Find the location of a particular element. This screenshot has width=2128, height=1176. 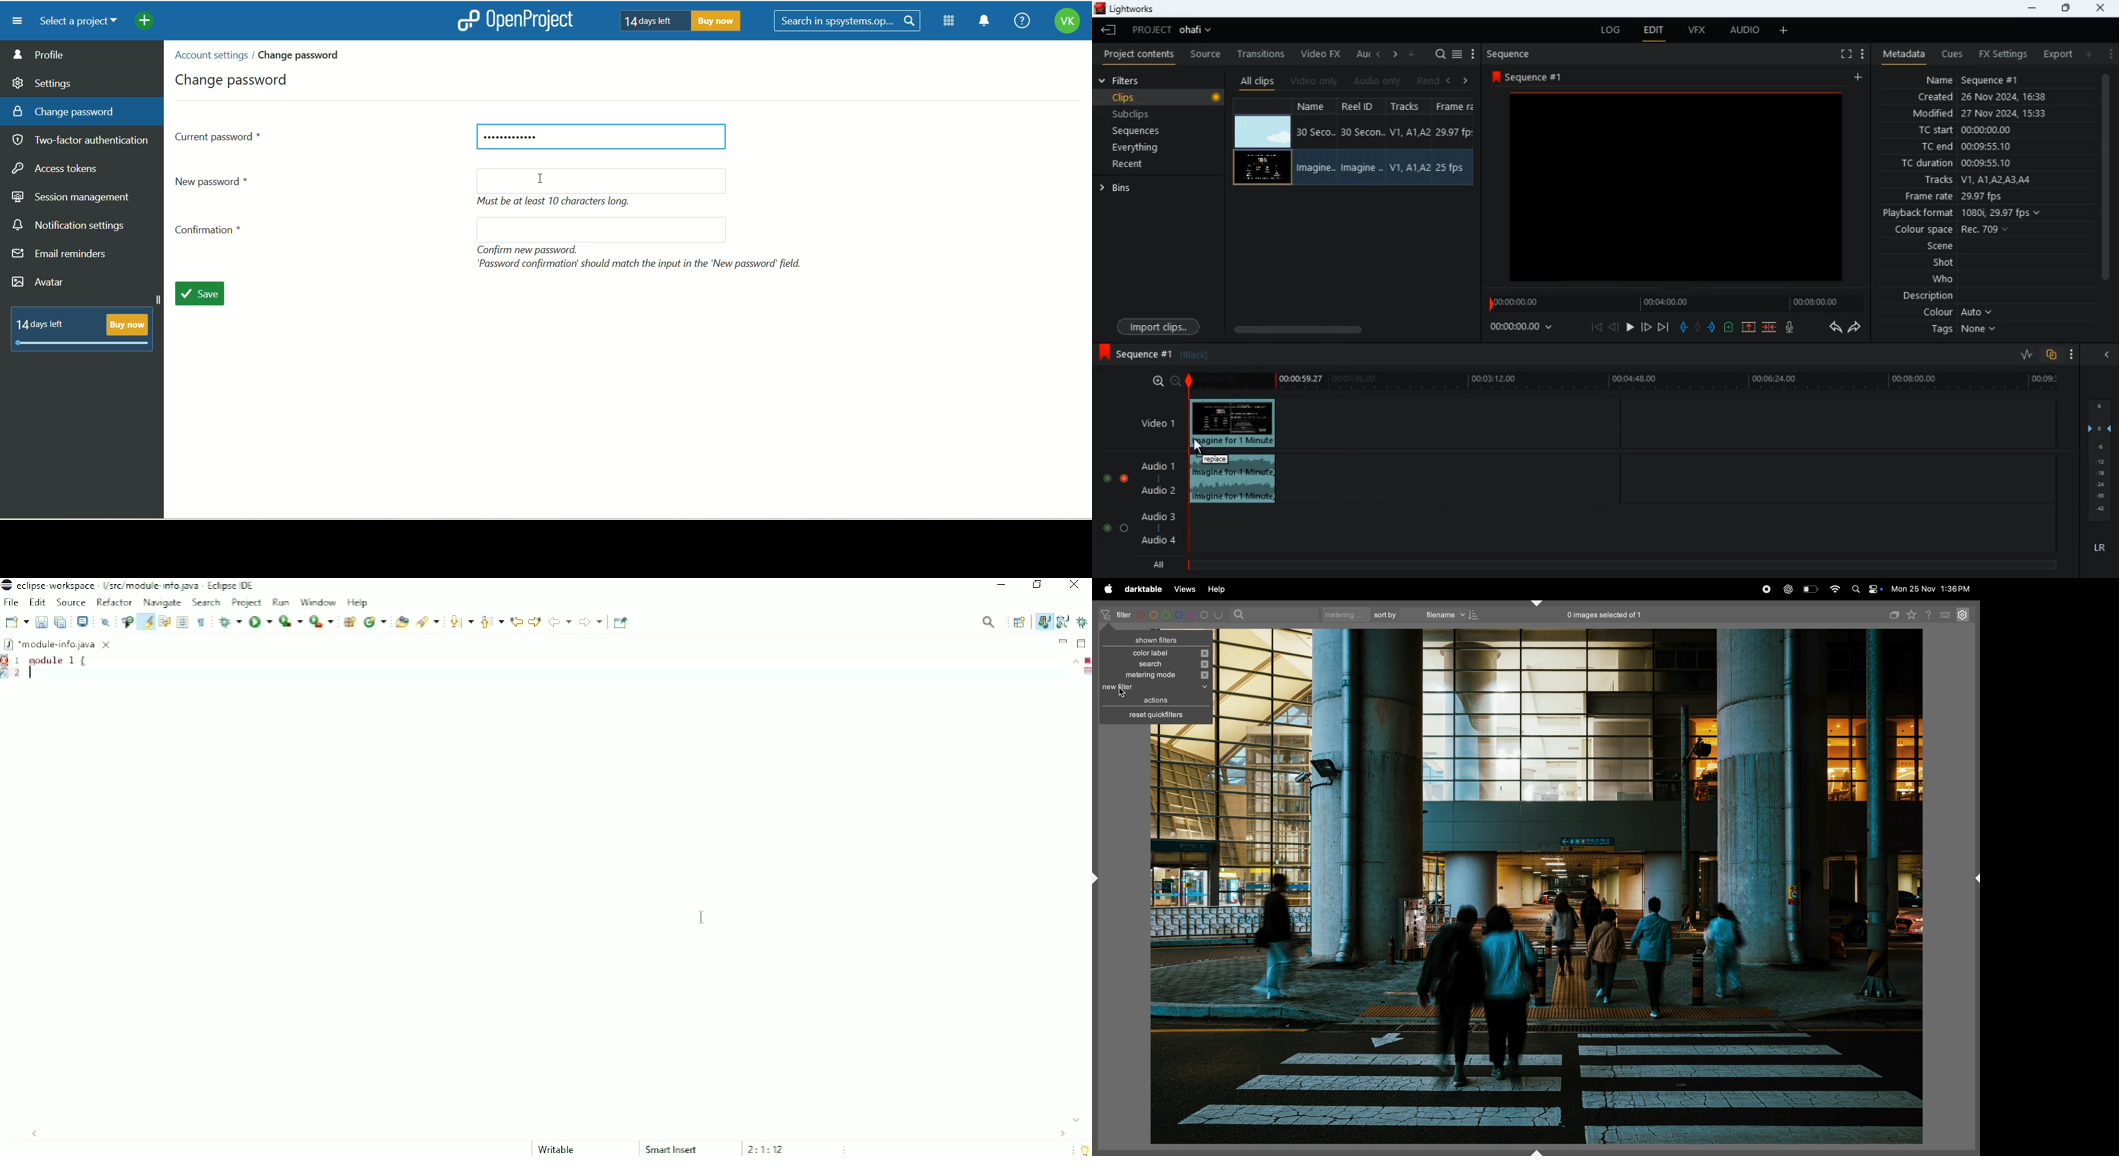

change password is located at coordinates (64, 111).